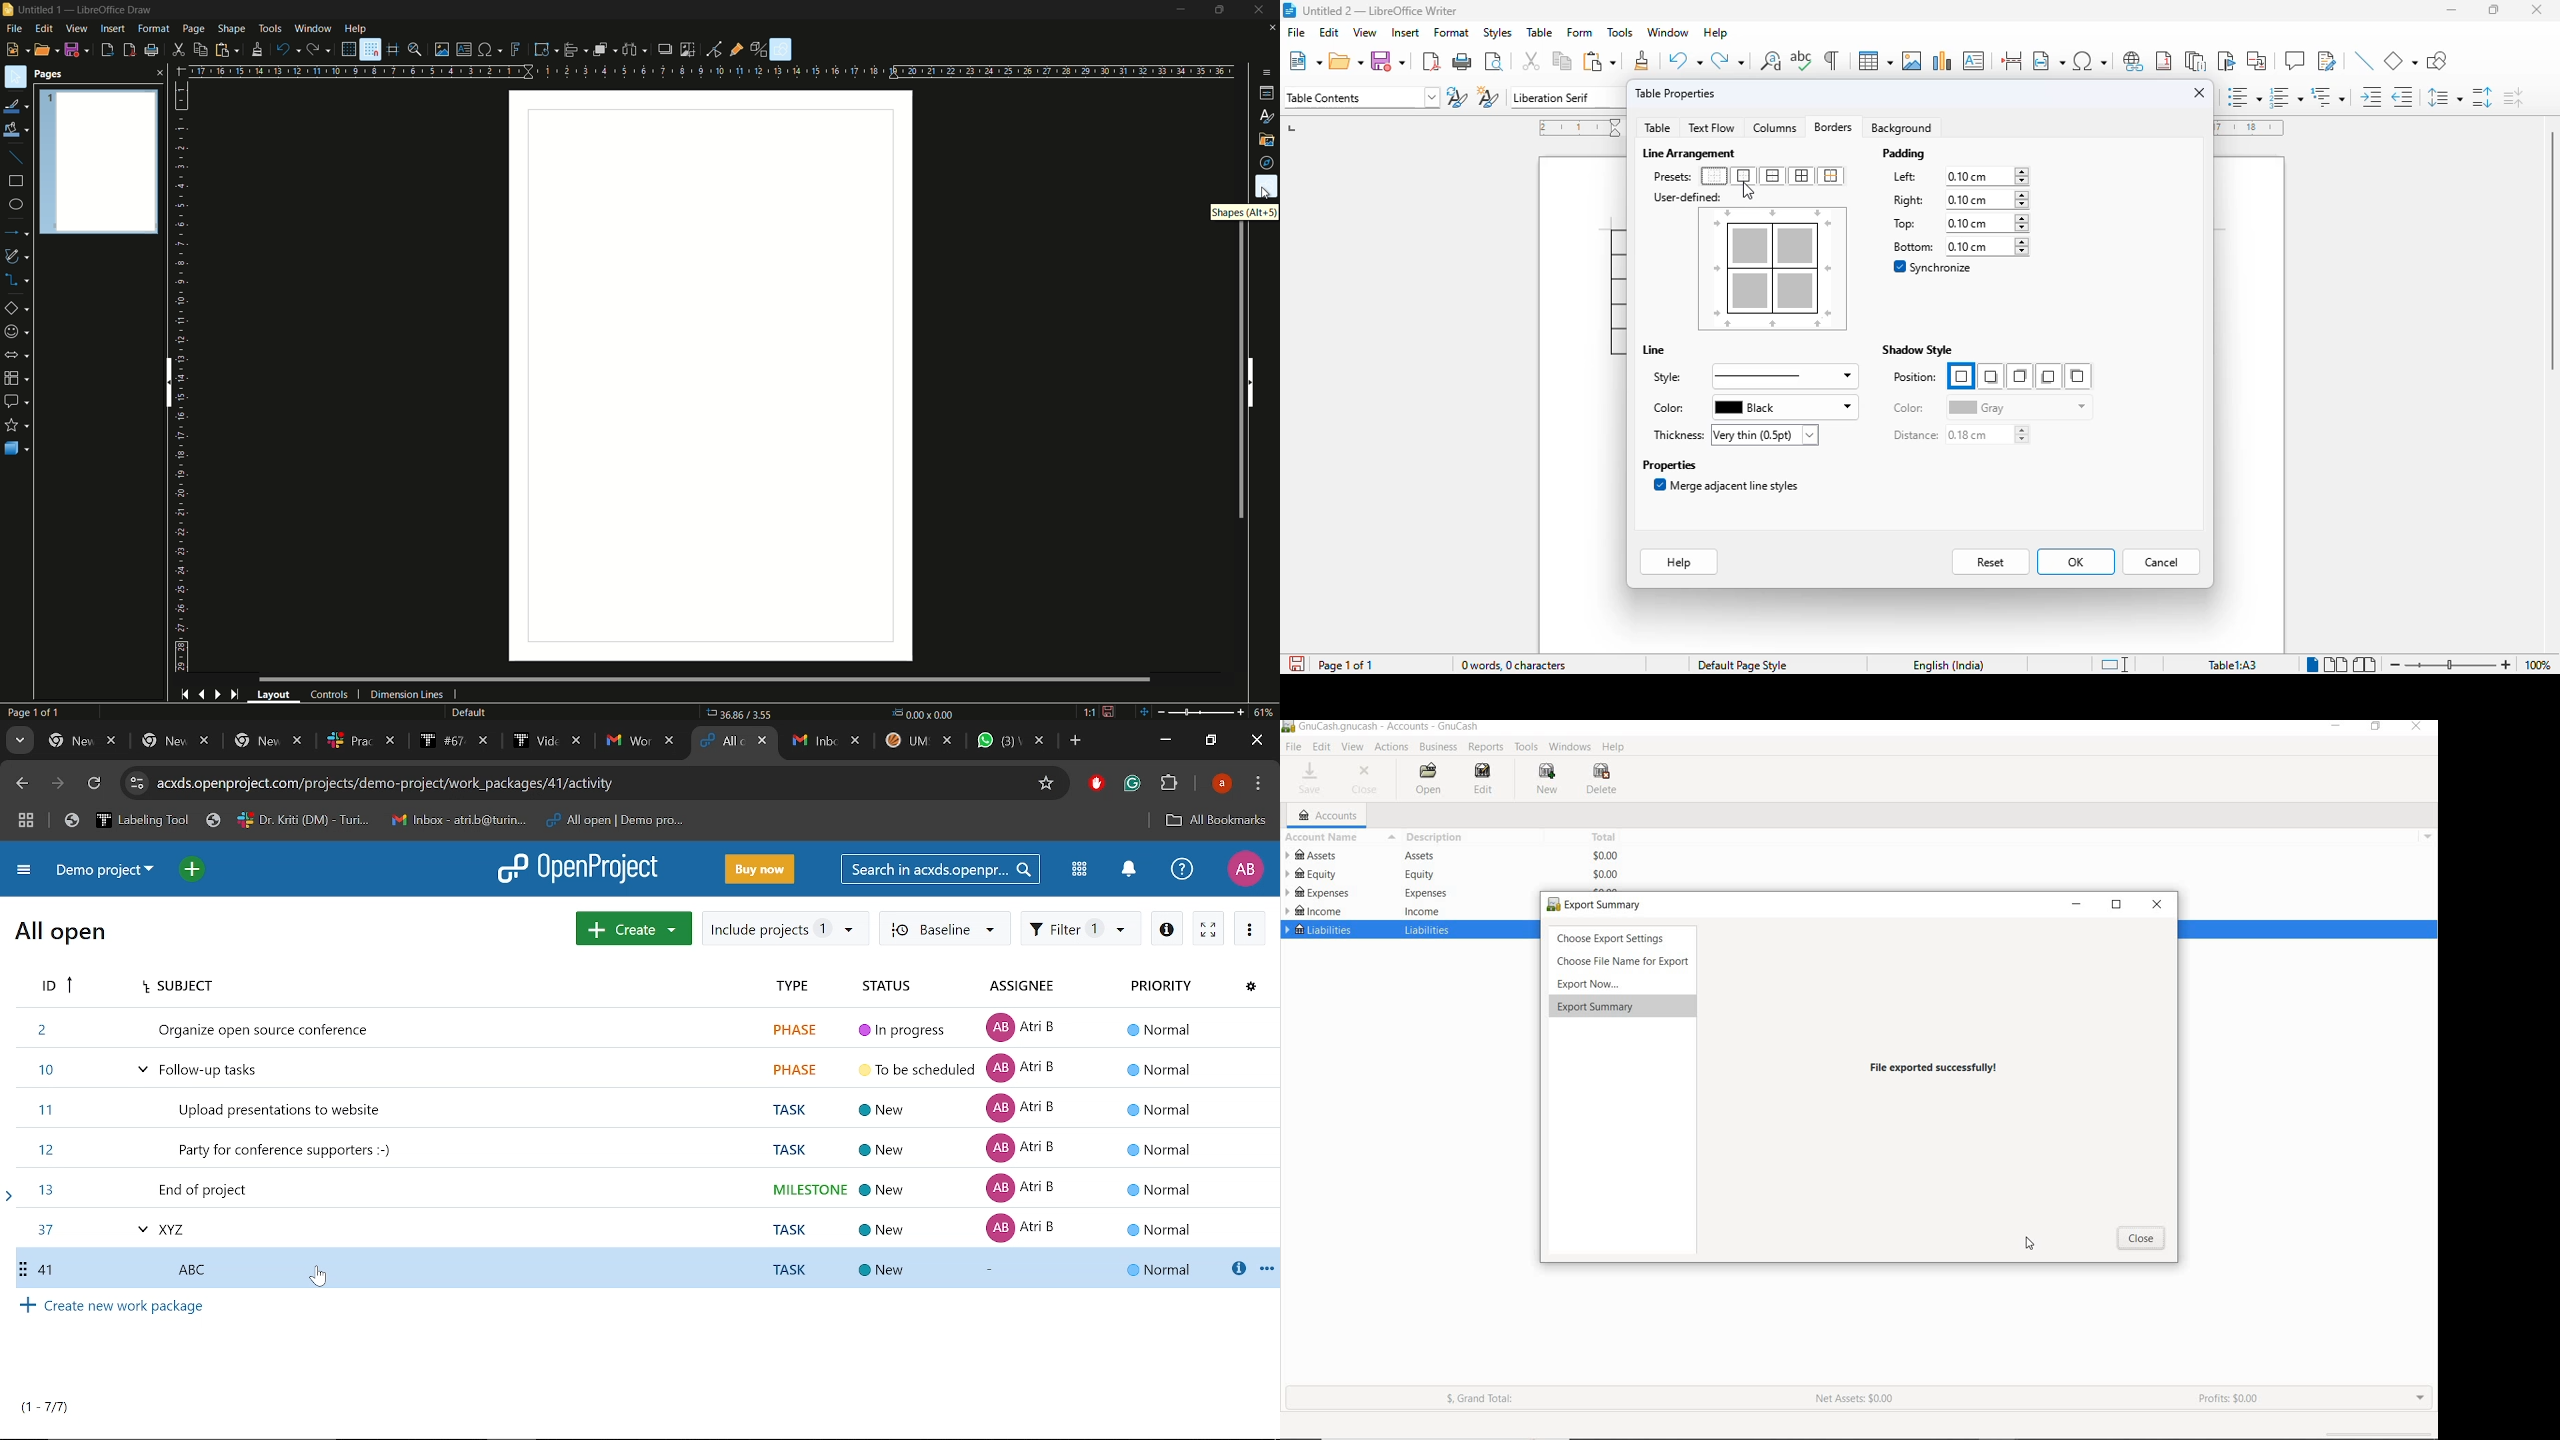 The height and width of the screenshot is (1456, 2576). Describe the element at coordinates (2396, 665) in the screenshot. I see `zoom out` at that location.